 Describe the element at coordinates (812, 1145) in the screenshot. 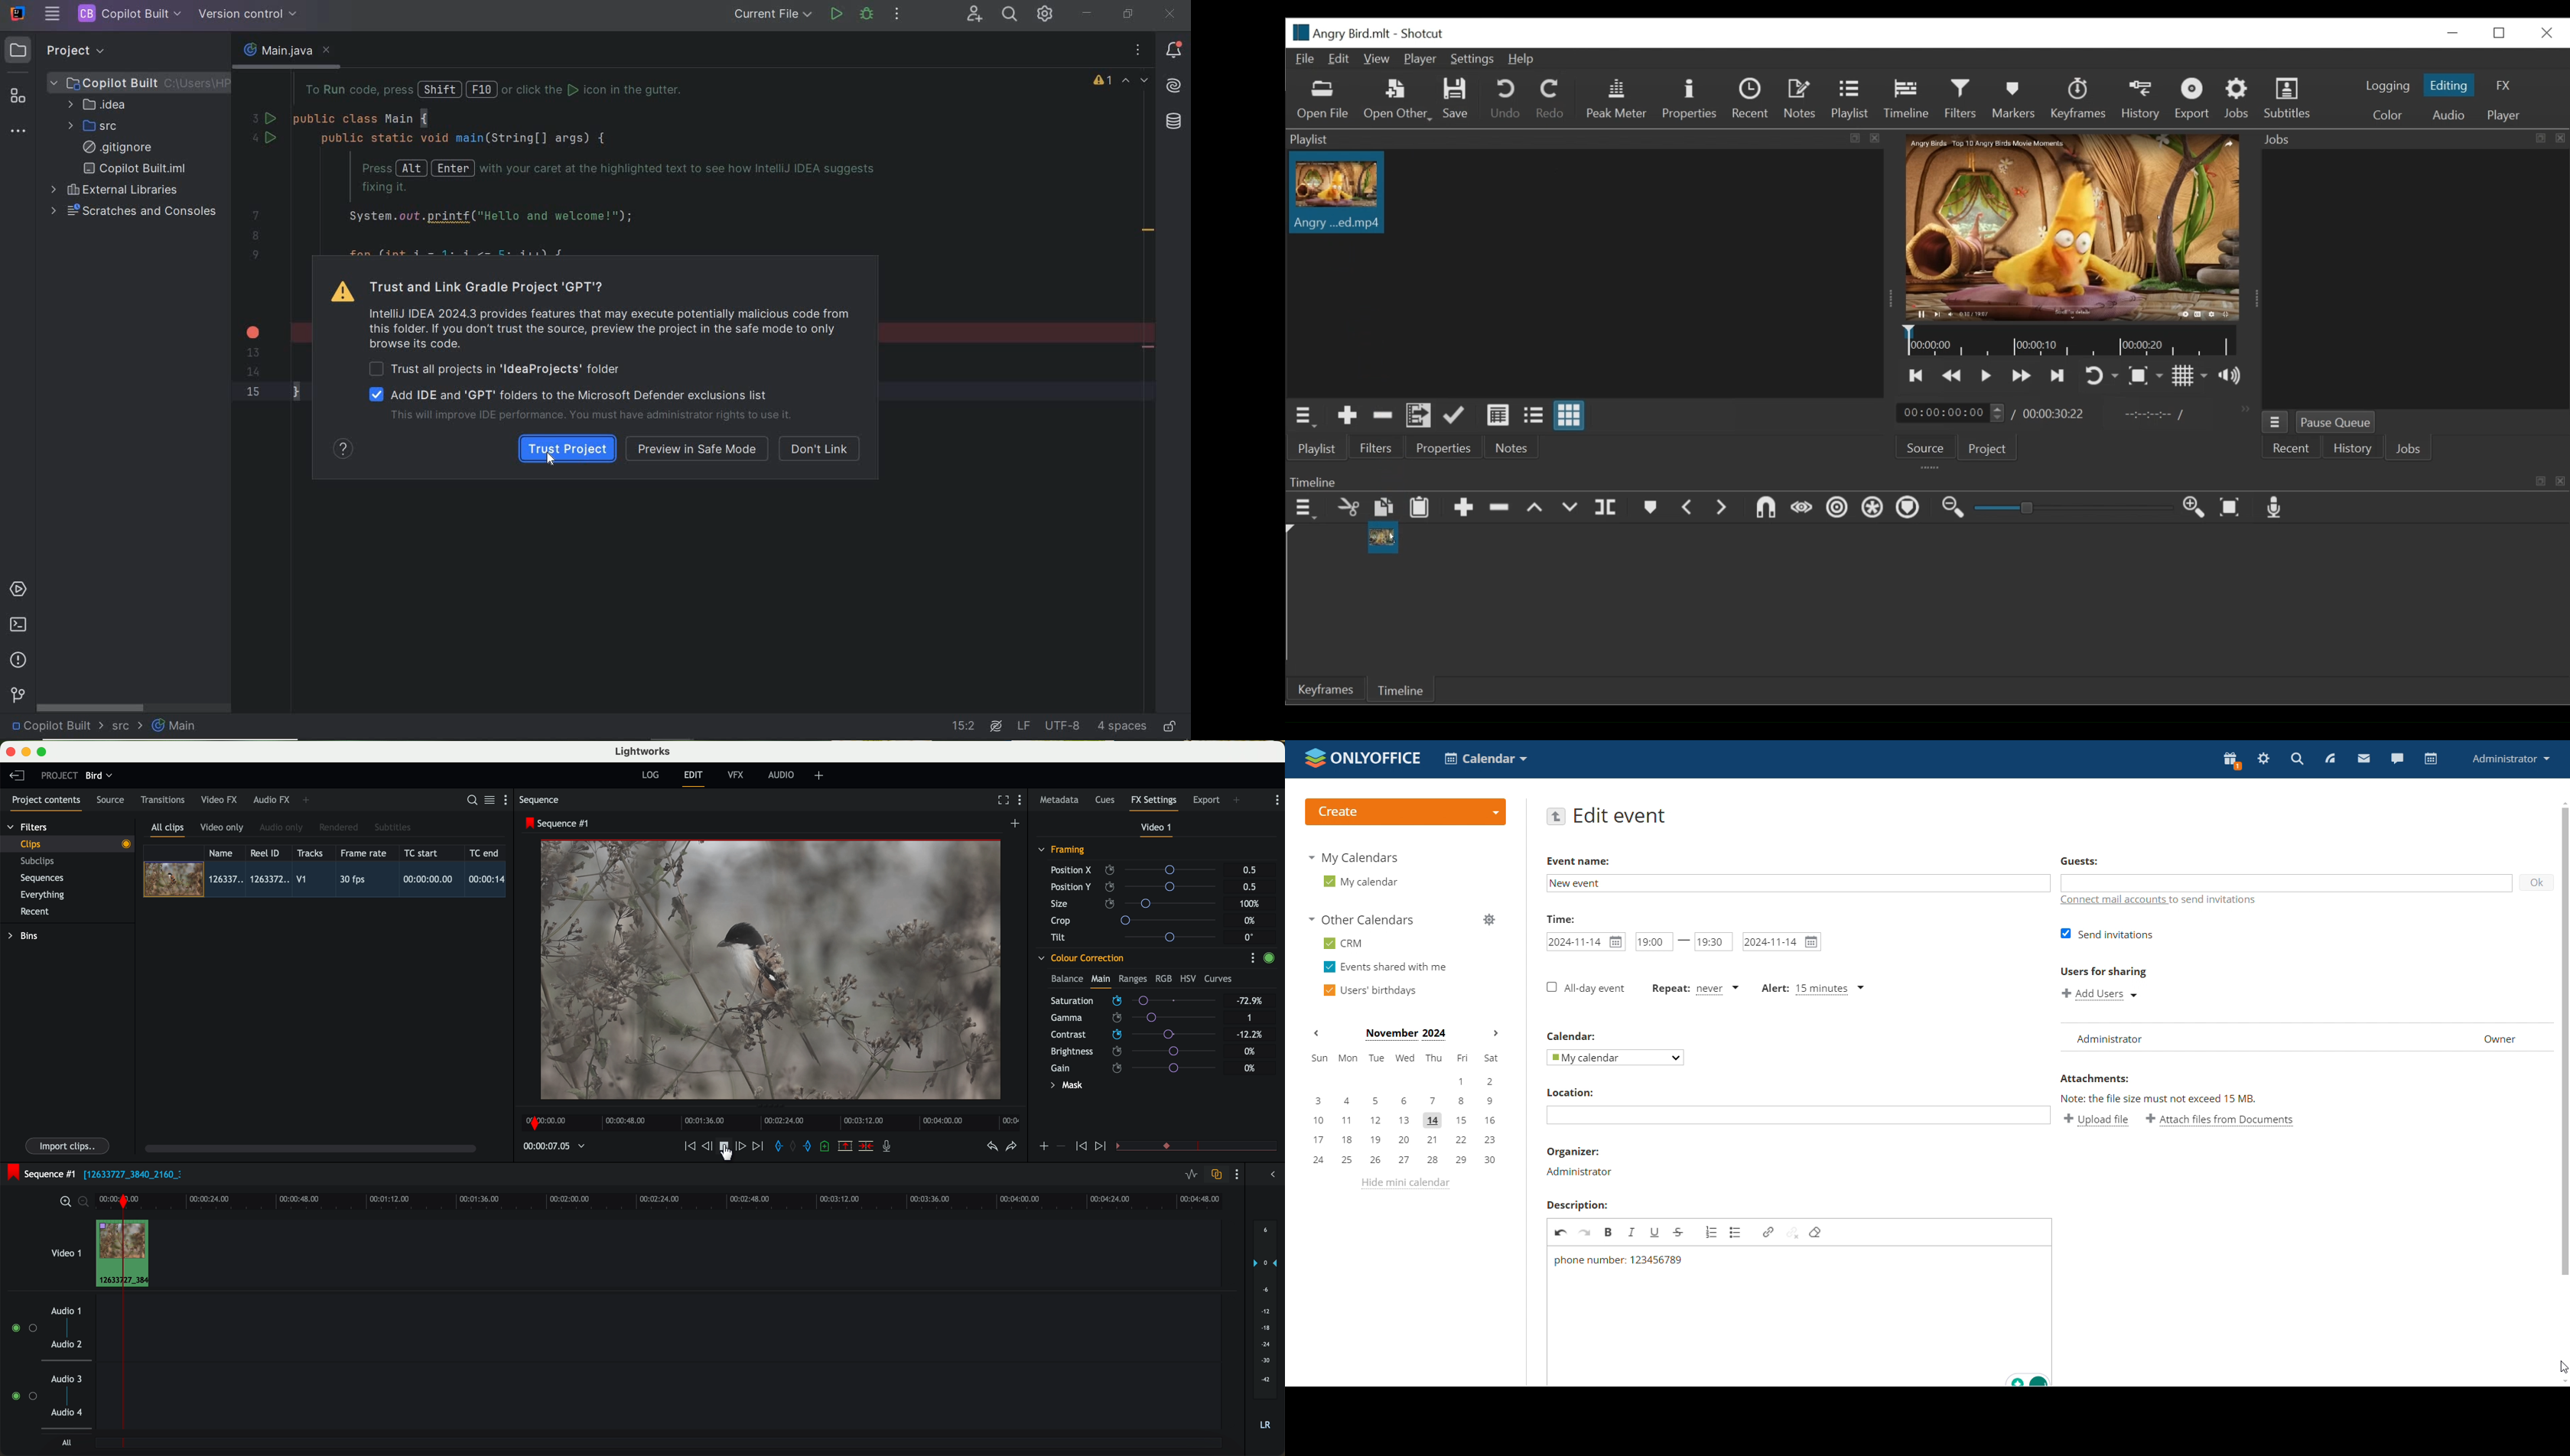

I see `add 'out' mark` at that location.